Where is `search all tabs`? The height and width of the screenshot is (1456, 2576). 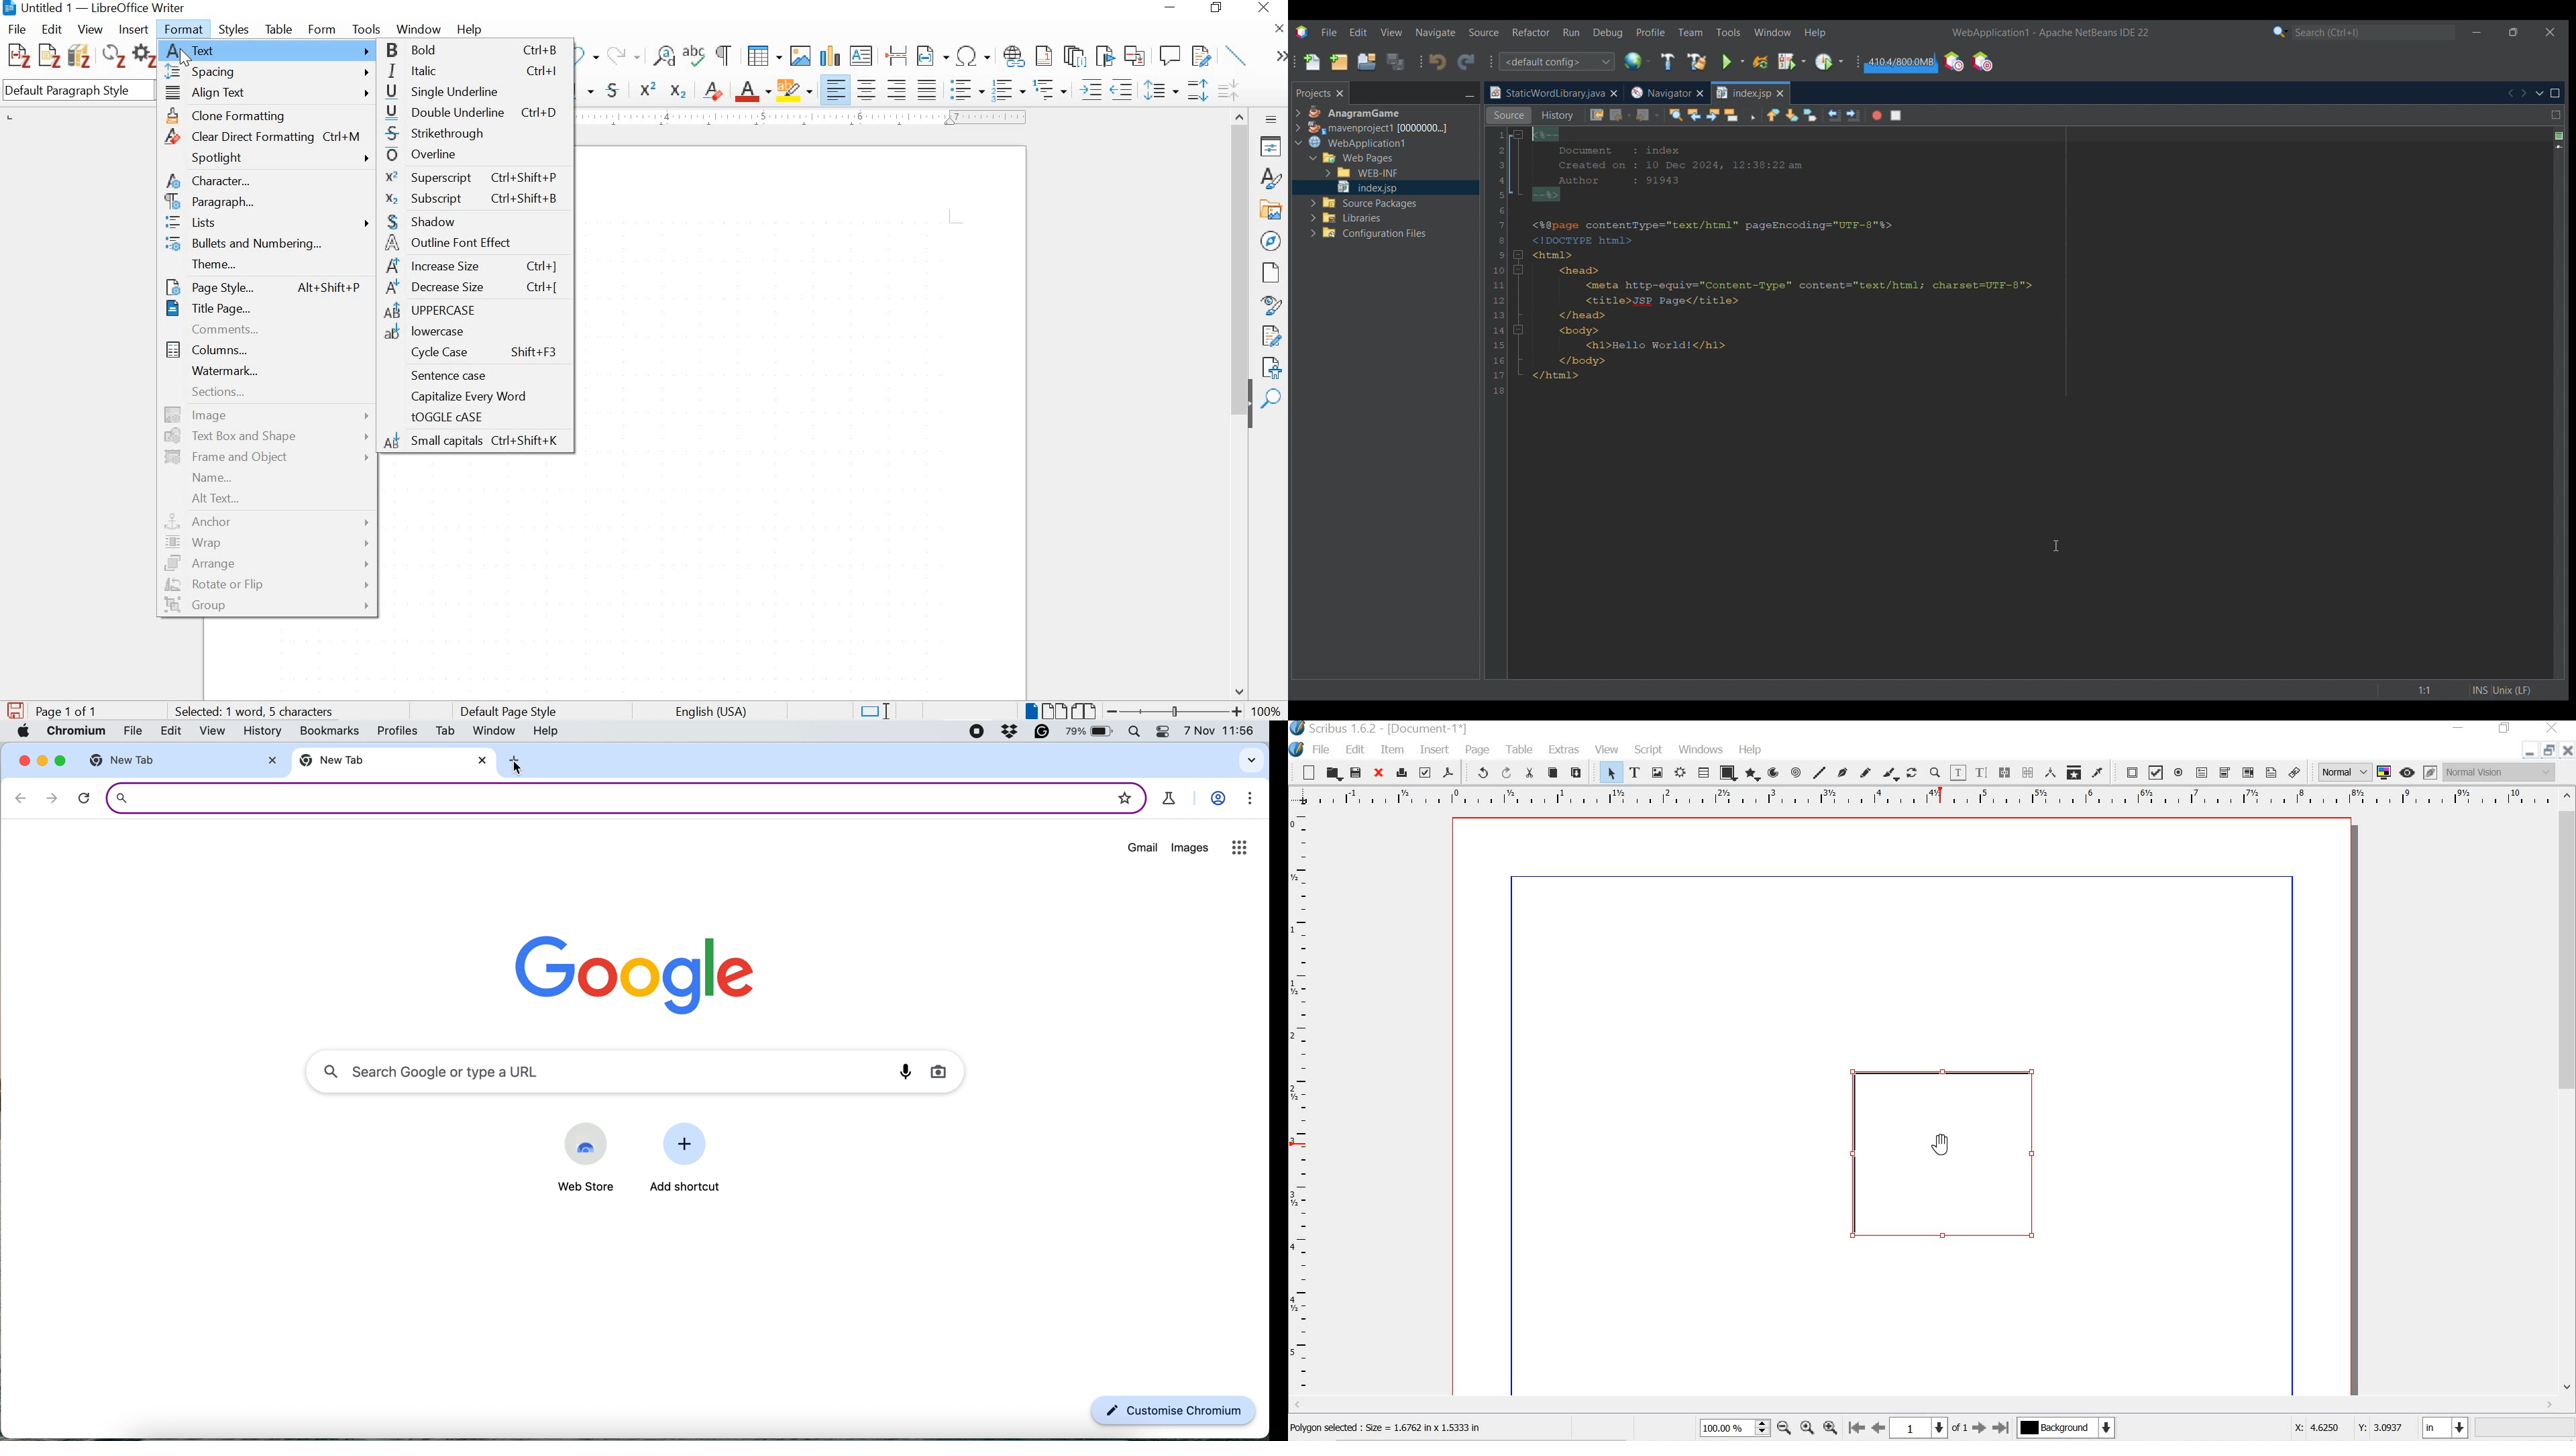
search all tabs is located at coordinates (1252, 760).